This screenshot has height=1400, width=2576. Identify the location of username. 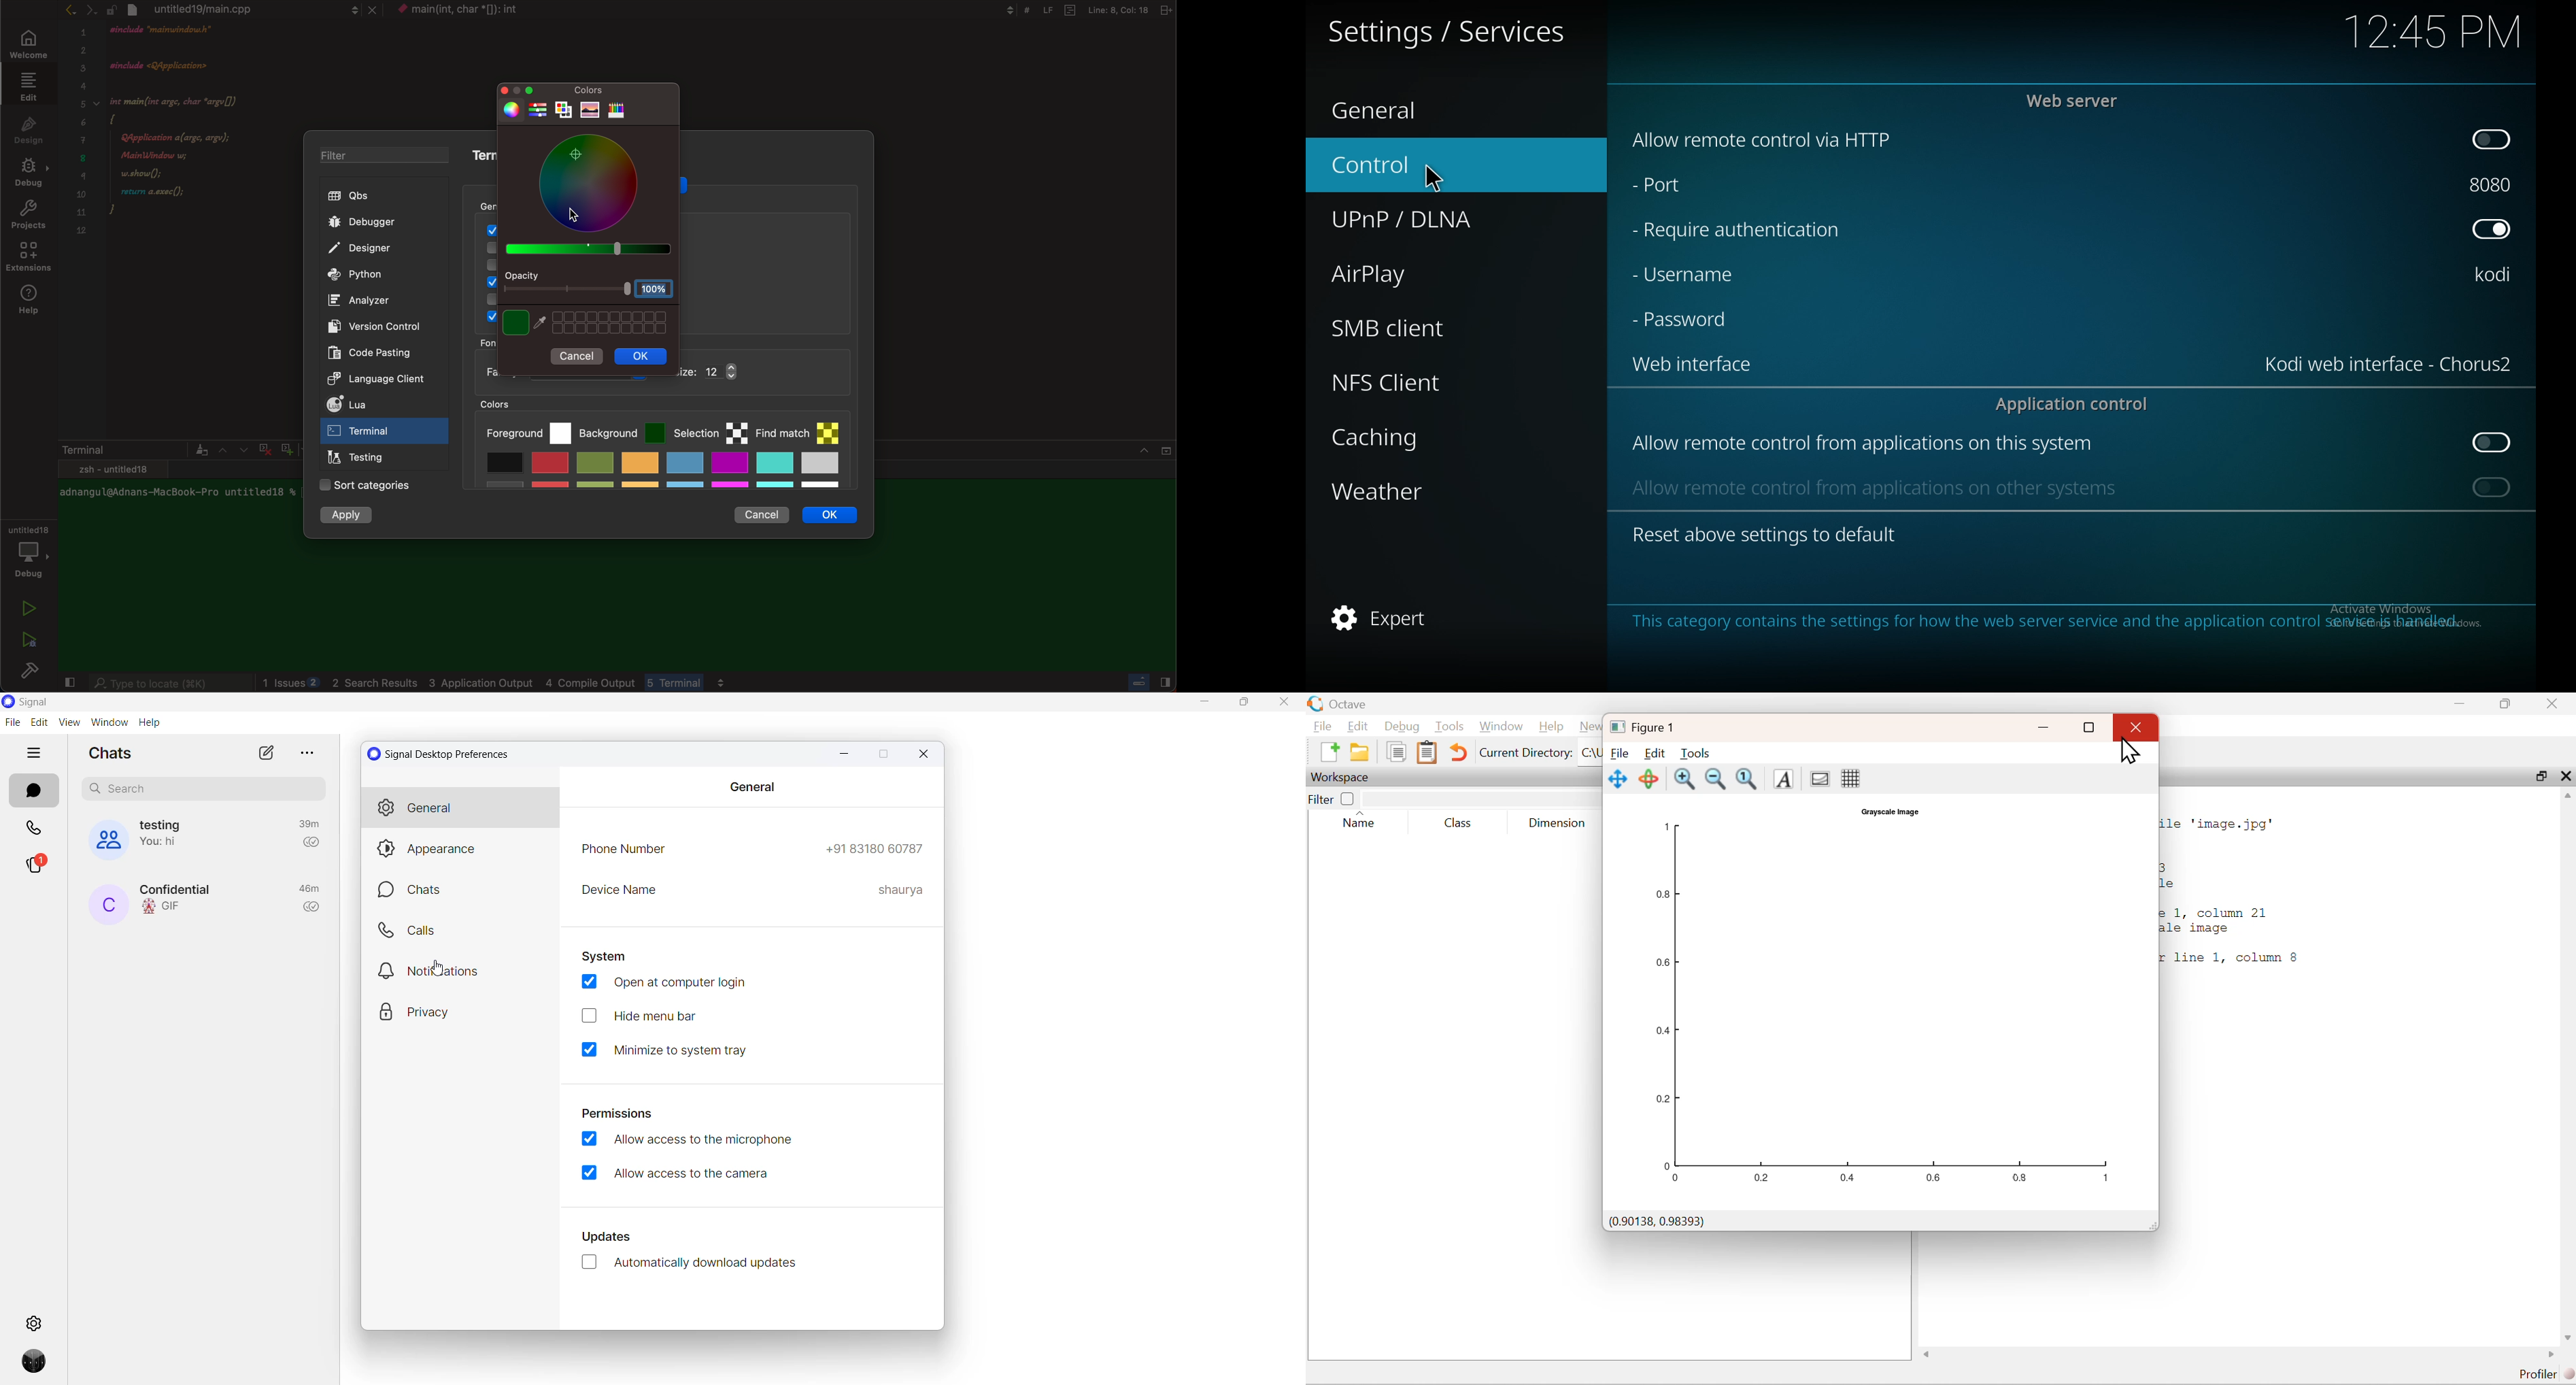
(2495, 276).